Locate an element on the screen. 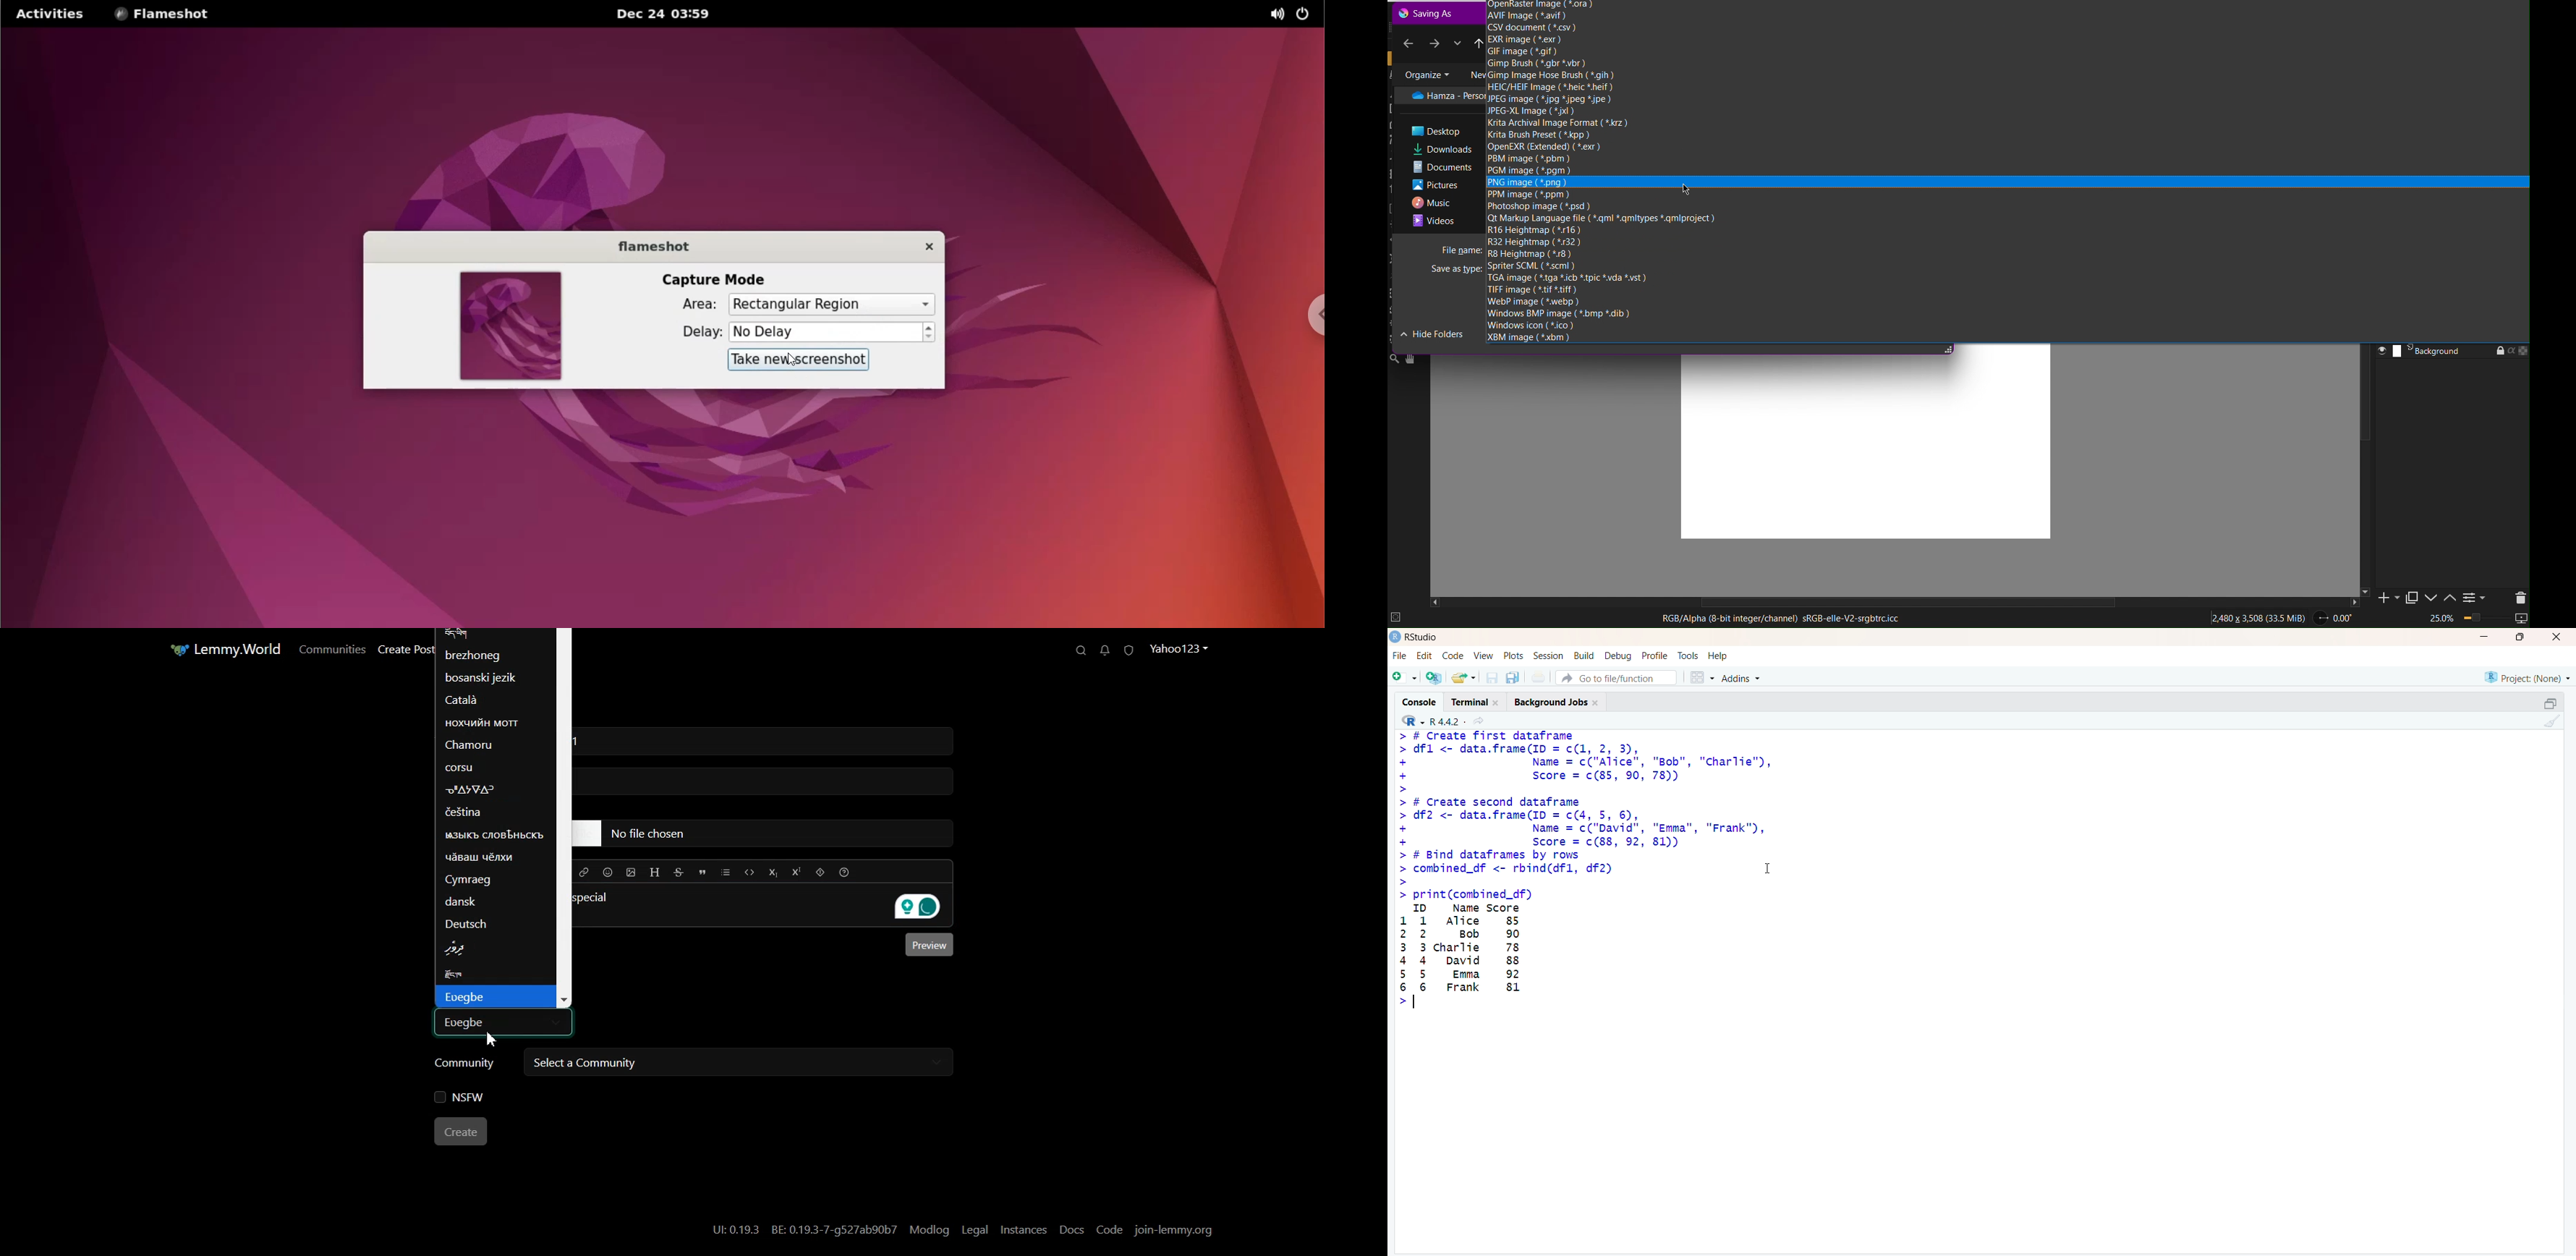 This screenshot has height=1260, width=2576. Degree is located at coordinates (2341, 616).